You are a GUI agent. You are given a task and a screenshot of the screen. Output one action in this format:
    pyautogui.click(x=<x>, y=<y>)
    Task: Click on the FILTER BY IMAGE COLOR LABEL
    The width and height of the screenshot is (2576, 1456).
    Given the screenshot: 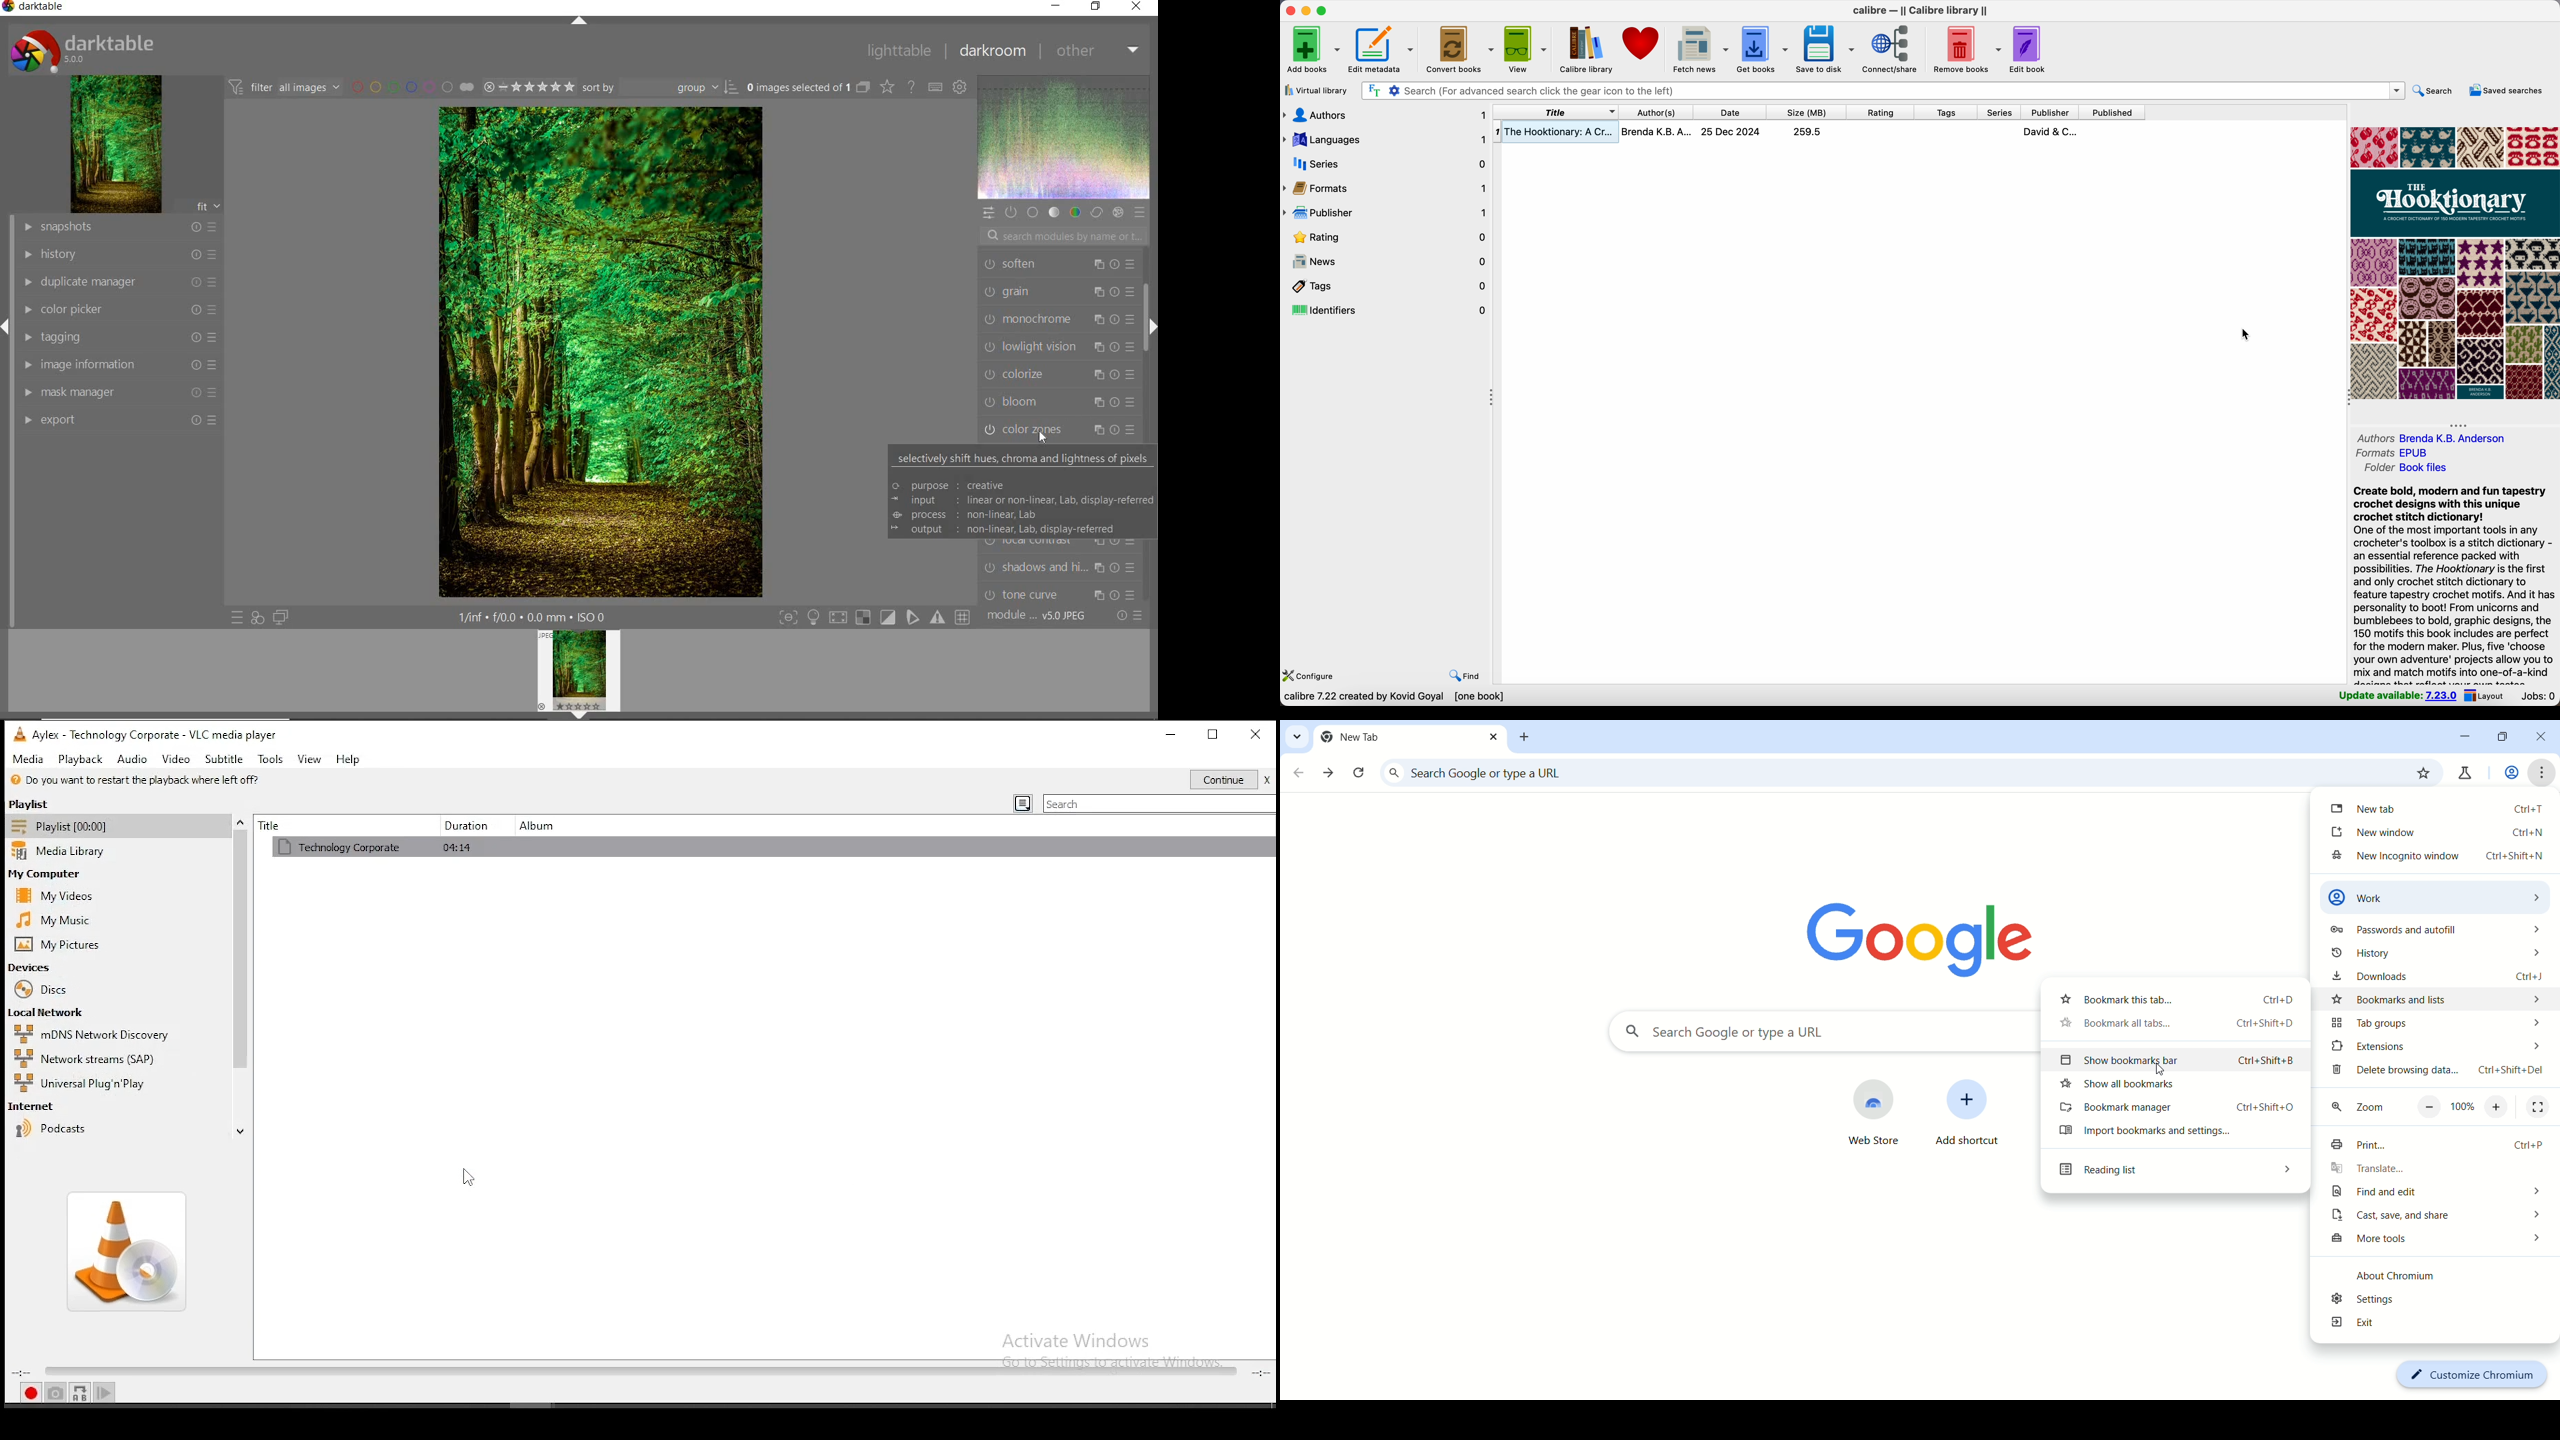 What is the action you would take?
    pyautogui.click(x=410, y=86)
    